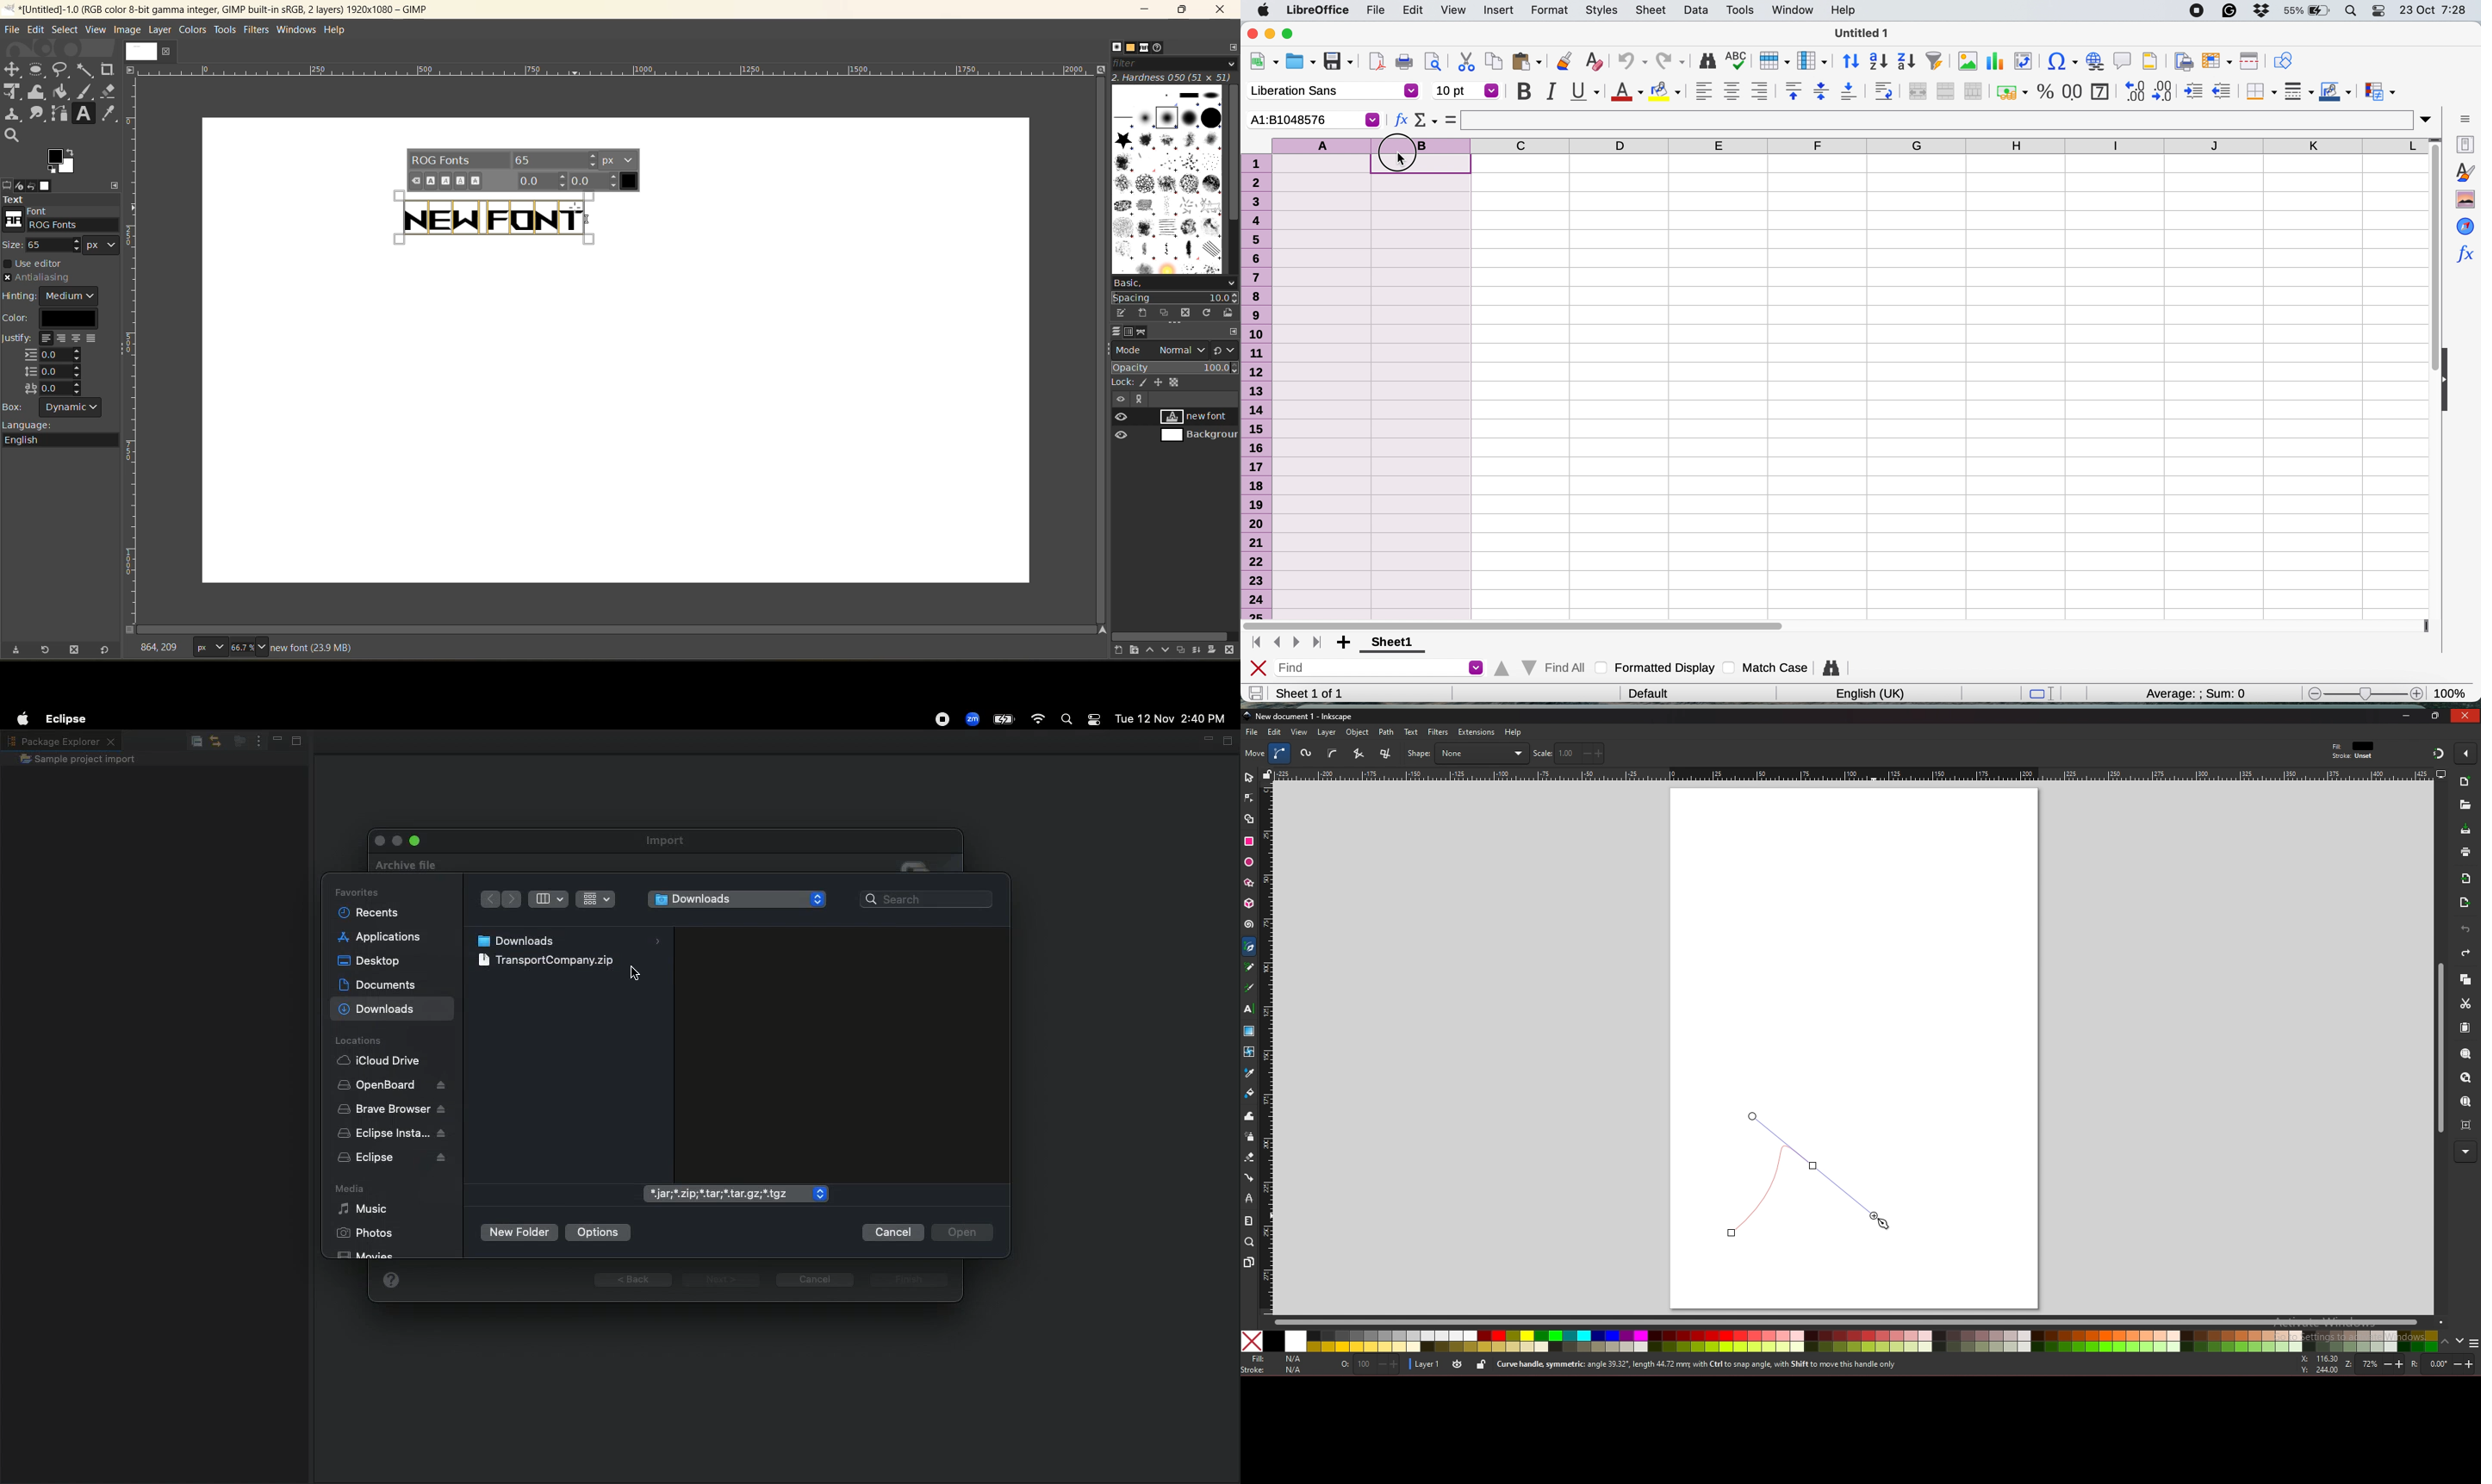 This screenshot has width=2492, height=1484. What do you see at coordinates (1514, 732) in the screenshot?
I see `help` at bounding box center [1514, 732].